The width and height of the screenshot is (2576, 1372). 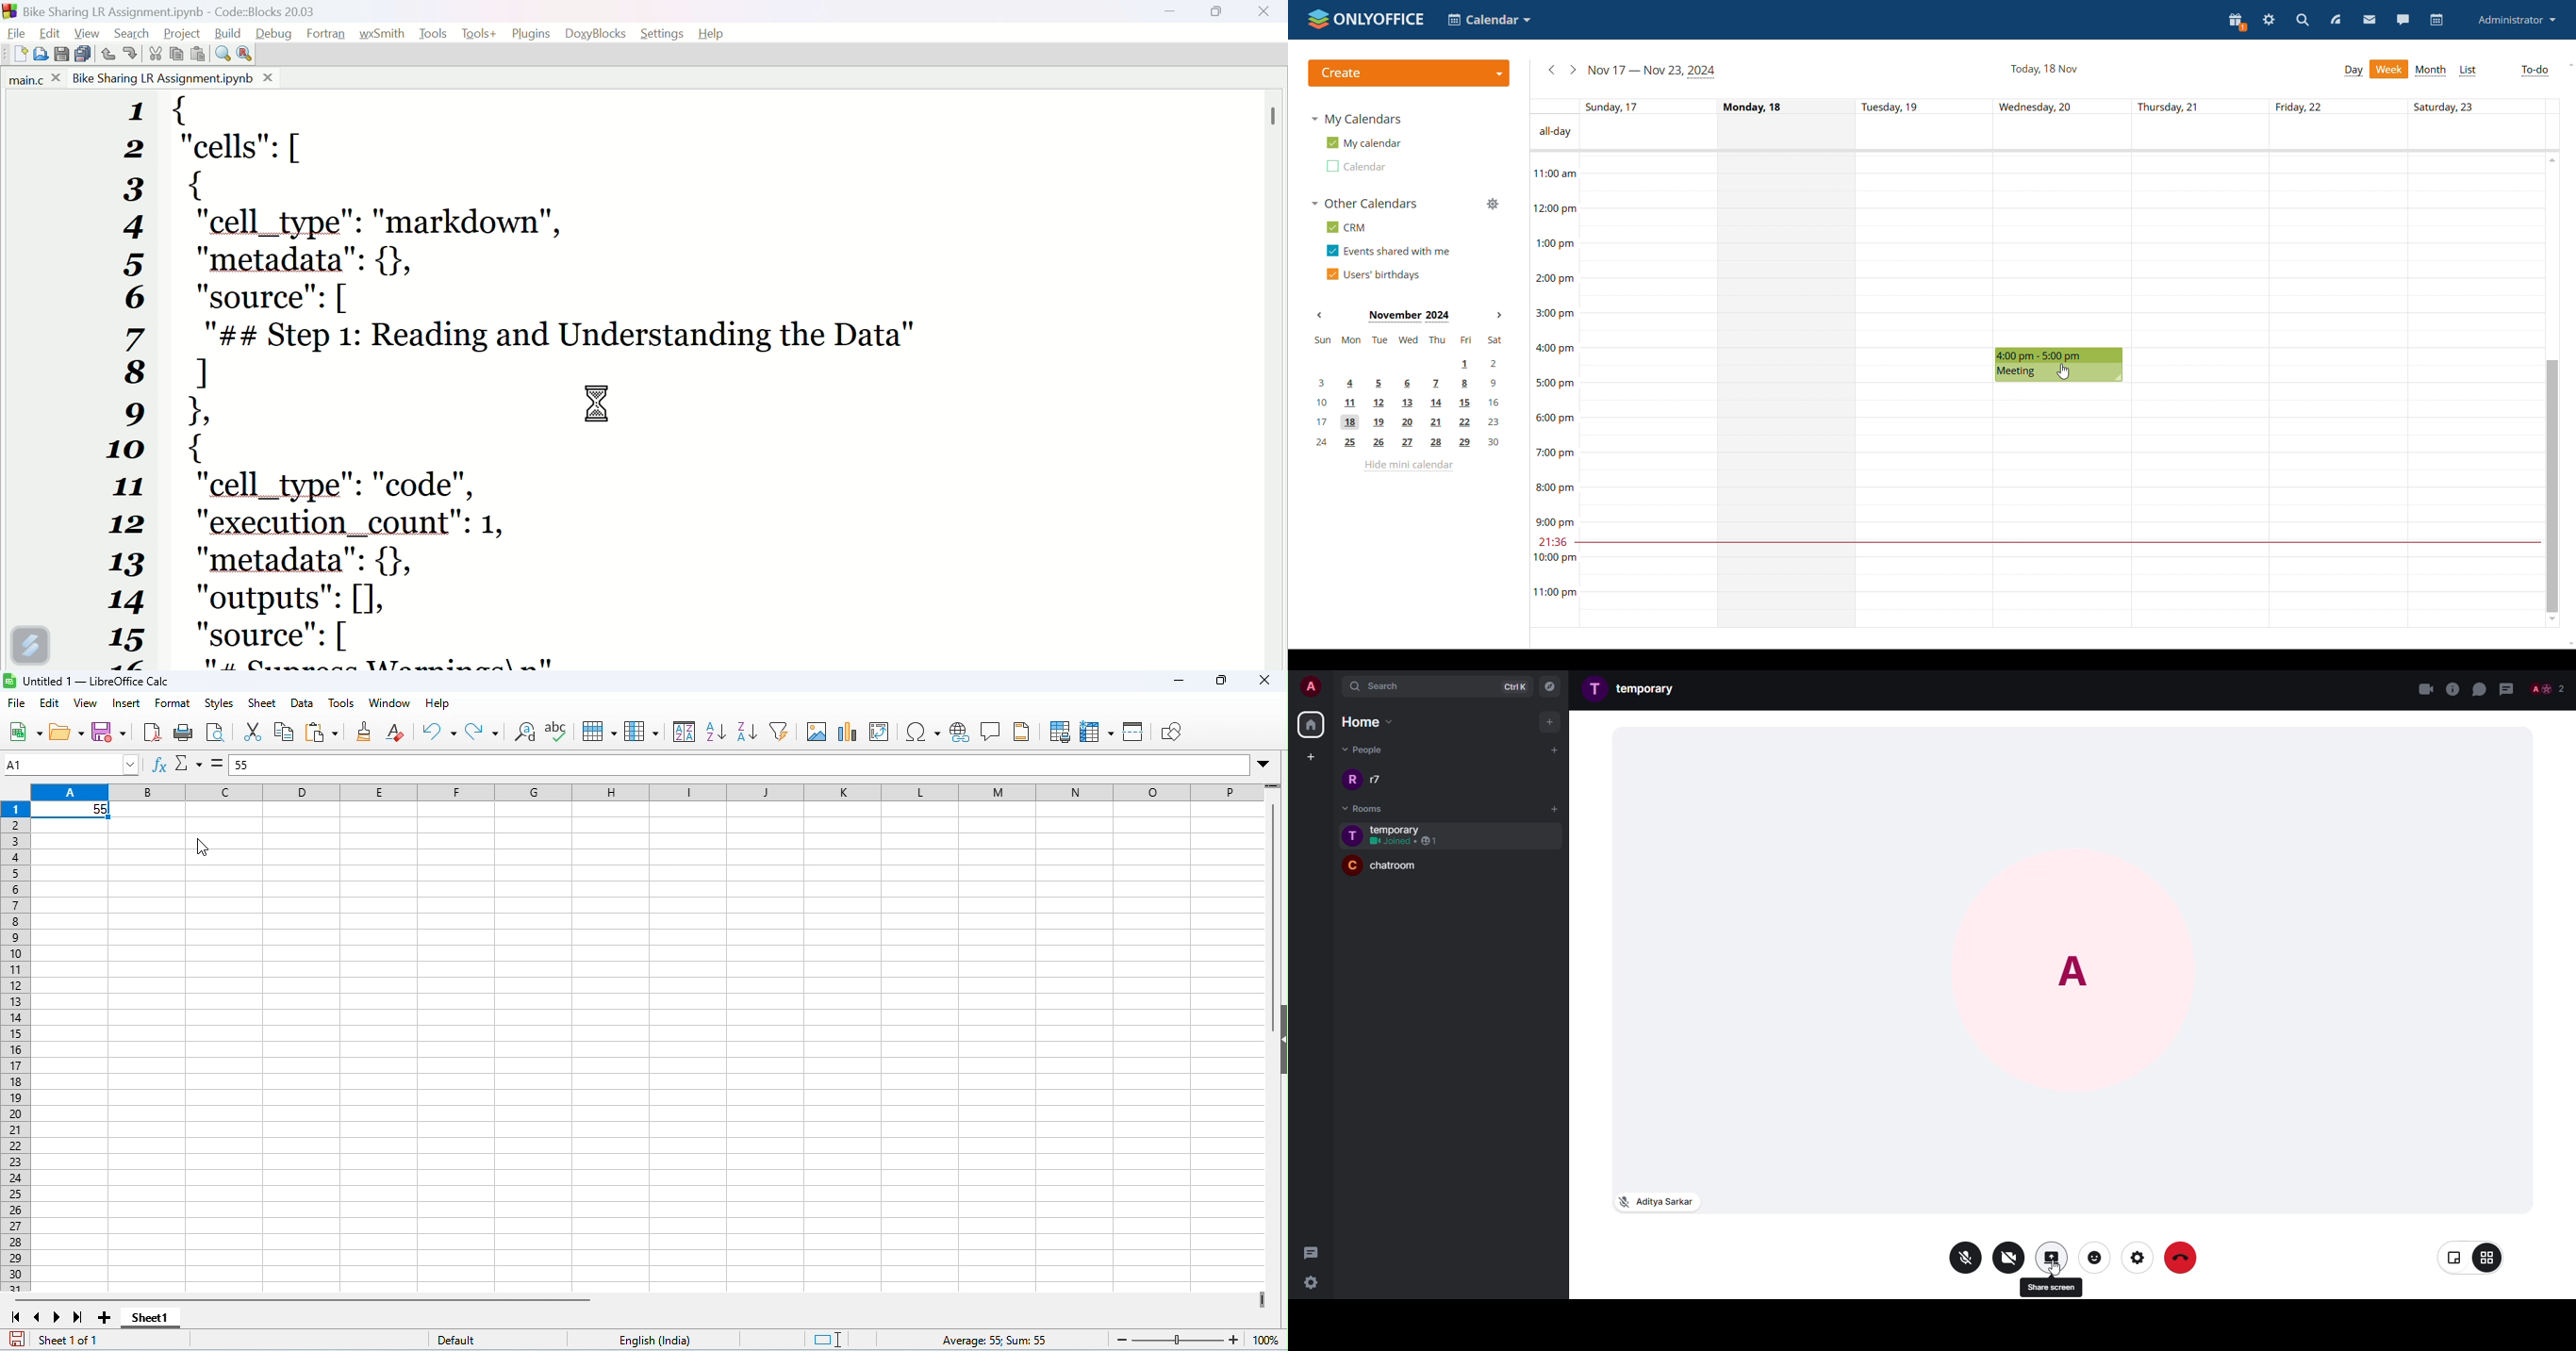 What do you see at coordinates (2568, 645) in the screenshot?
I see `scroll down` at bounding box center [2568, 645].